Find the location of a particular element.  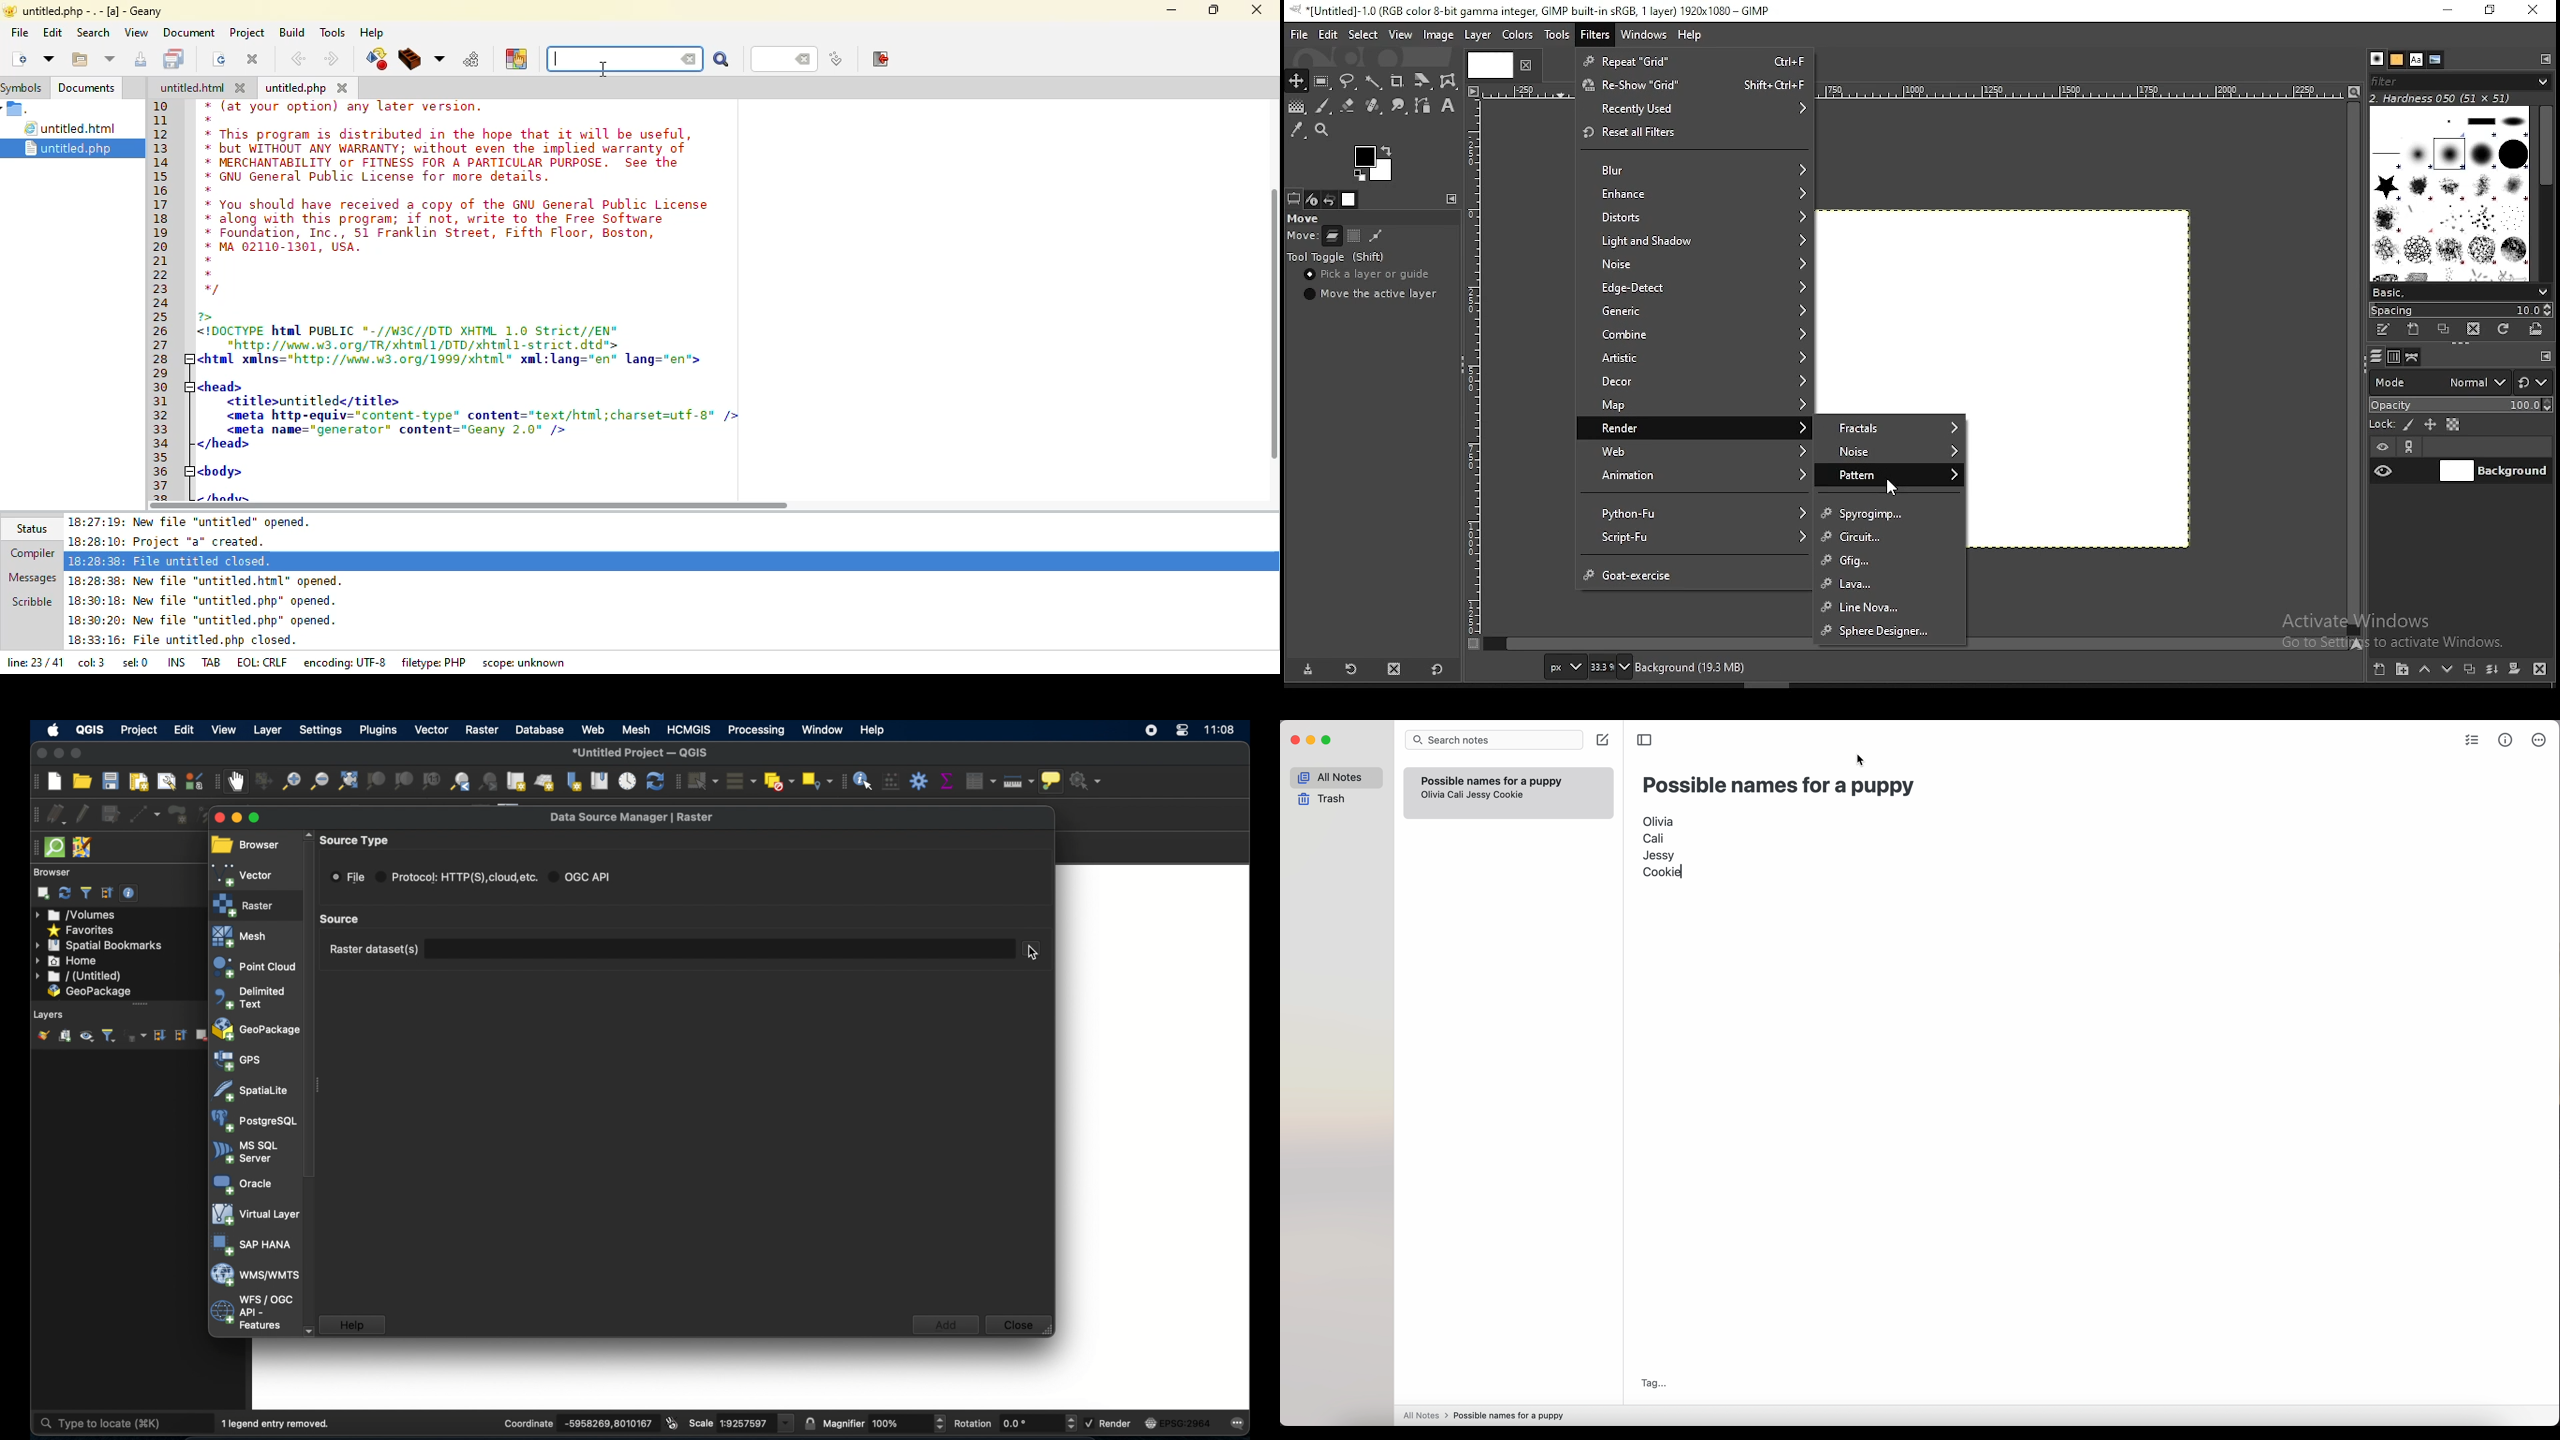

processing is located at coordinates (755, 730).